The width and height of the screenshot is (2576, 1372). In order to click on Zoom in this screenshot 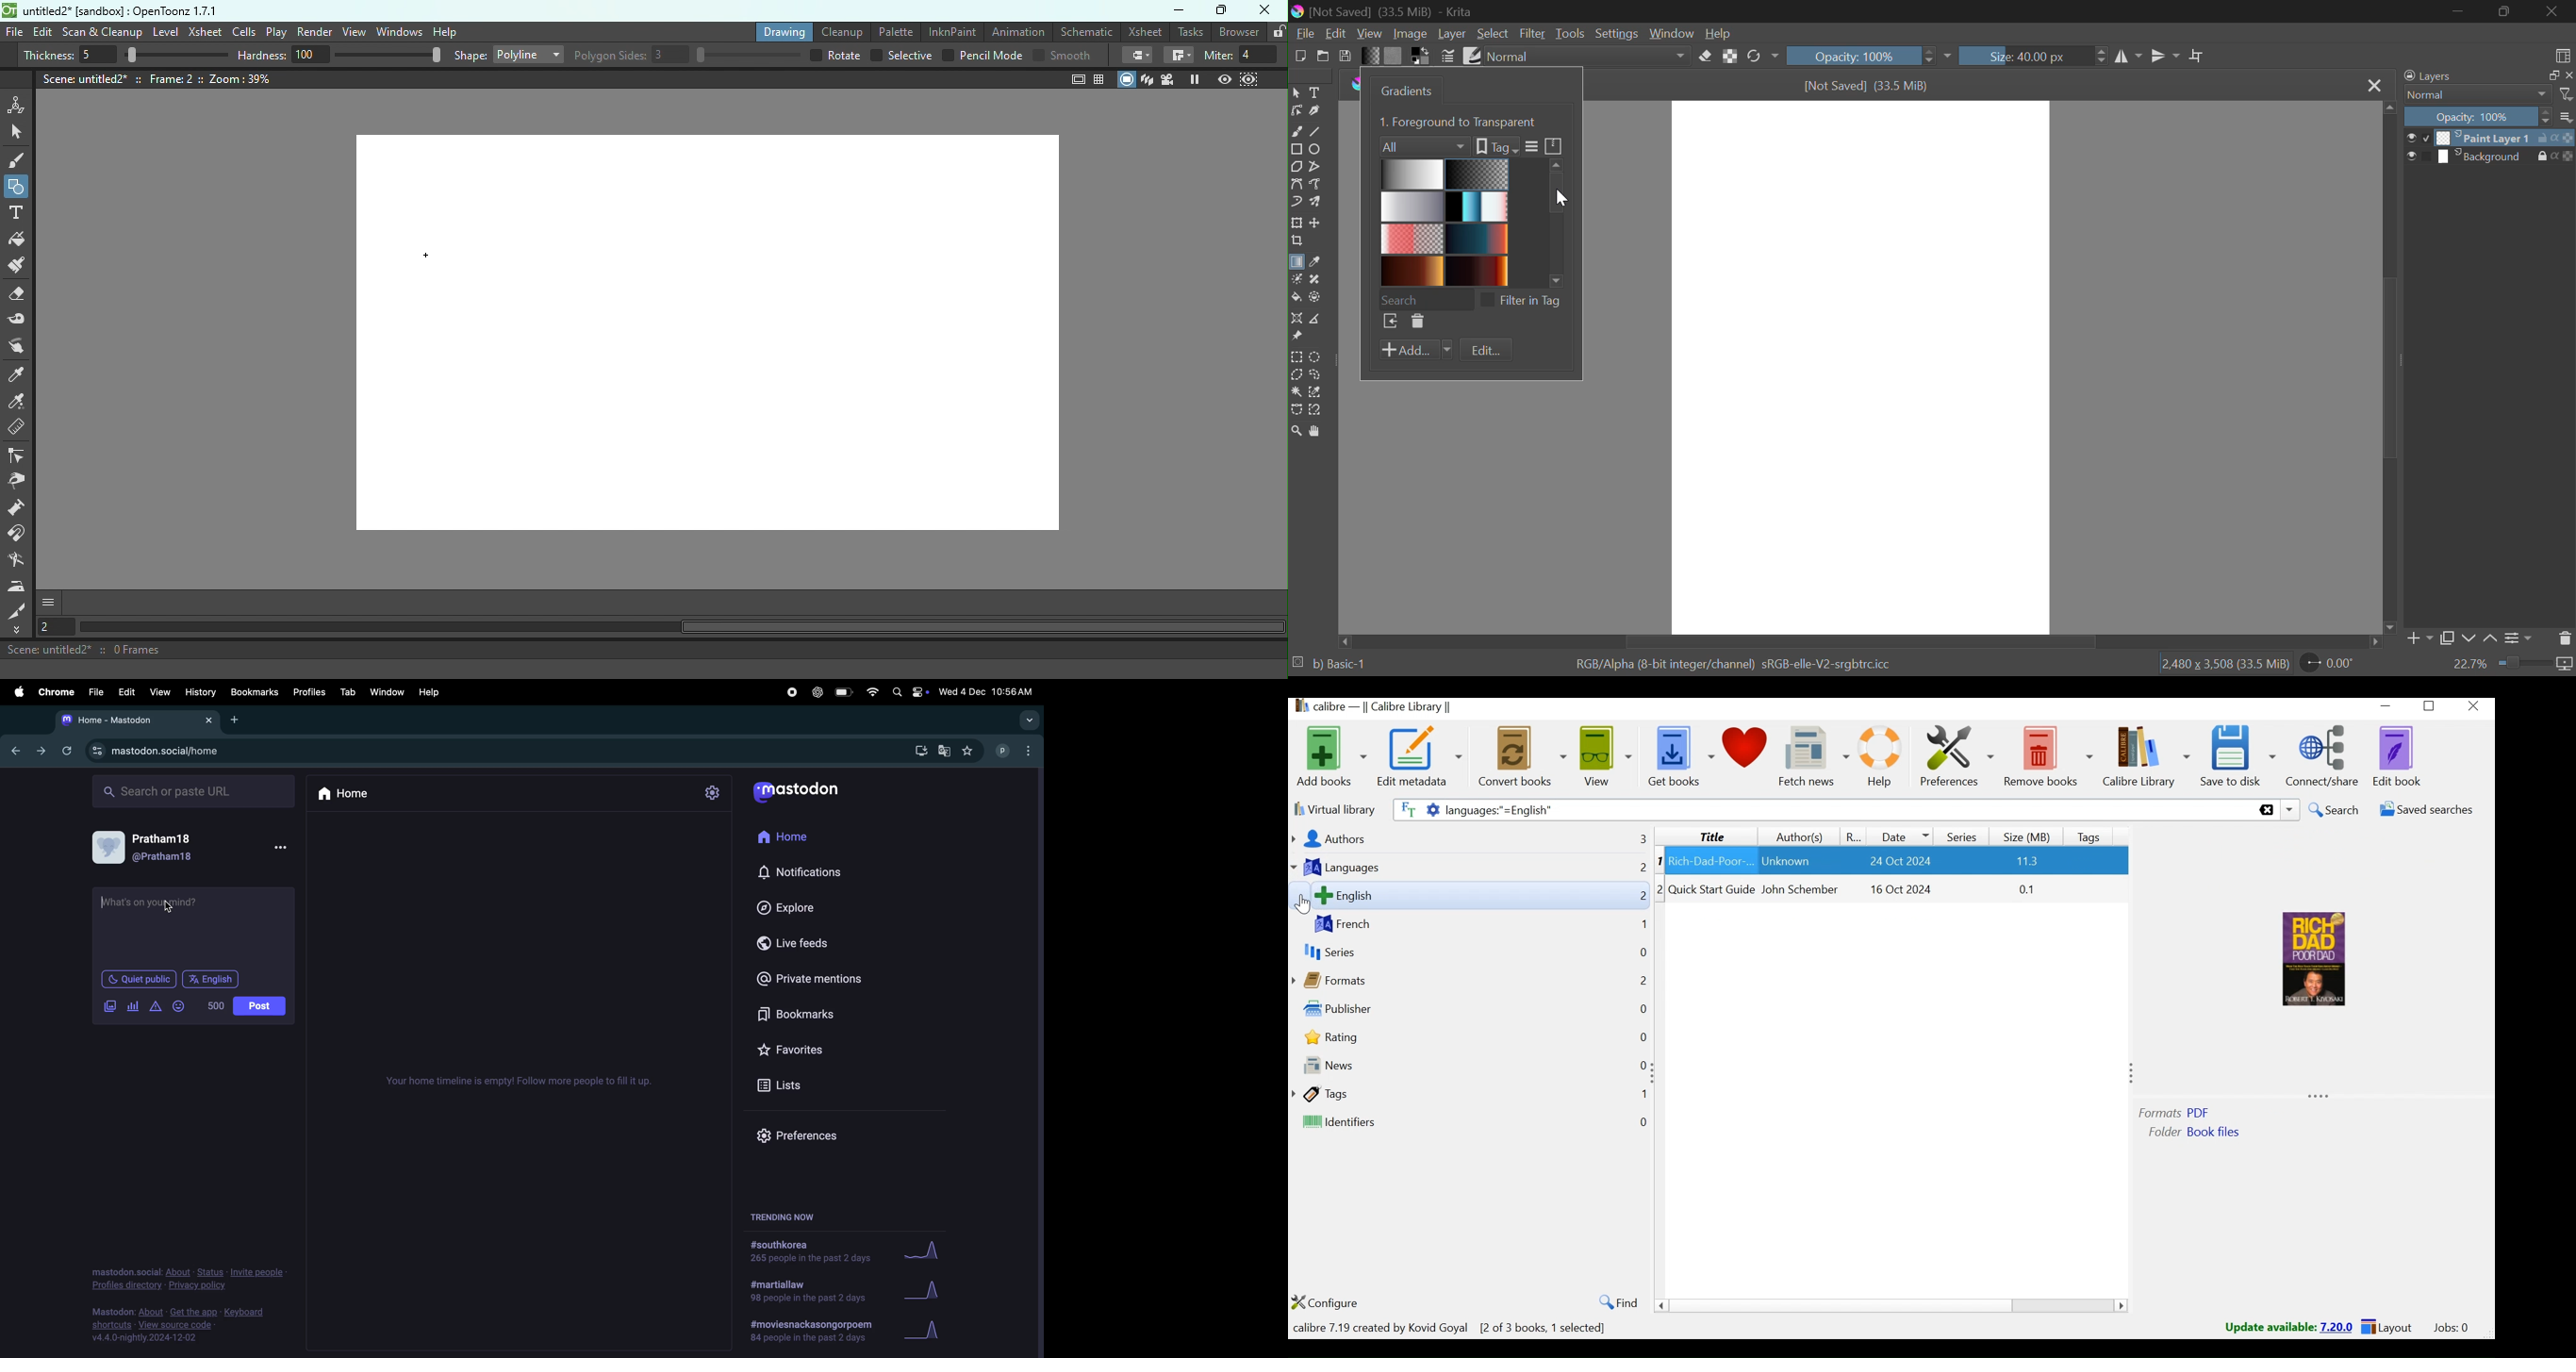, I will do `click(1296, 431)`.